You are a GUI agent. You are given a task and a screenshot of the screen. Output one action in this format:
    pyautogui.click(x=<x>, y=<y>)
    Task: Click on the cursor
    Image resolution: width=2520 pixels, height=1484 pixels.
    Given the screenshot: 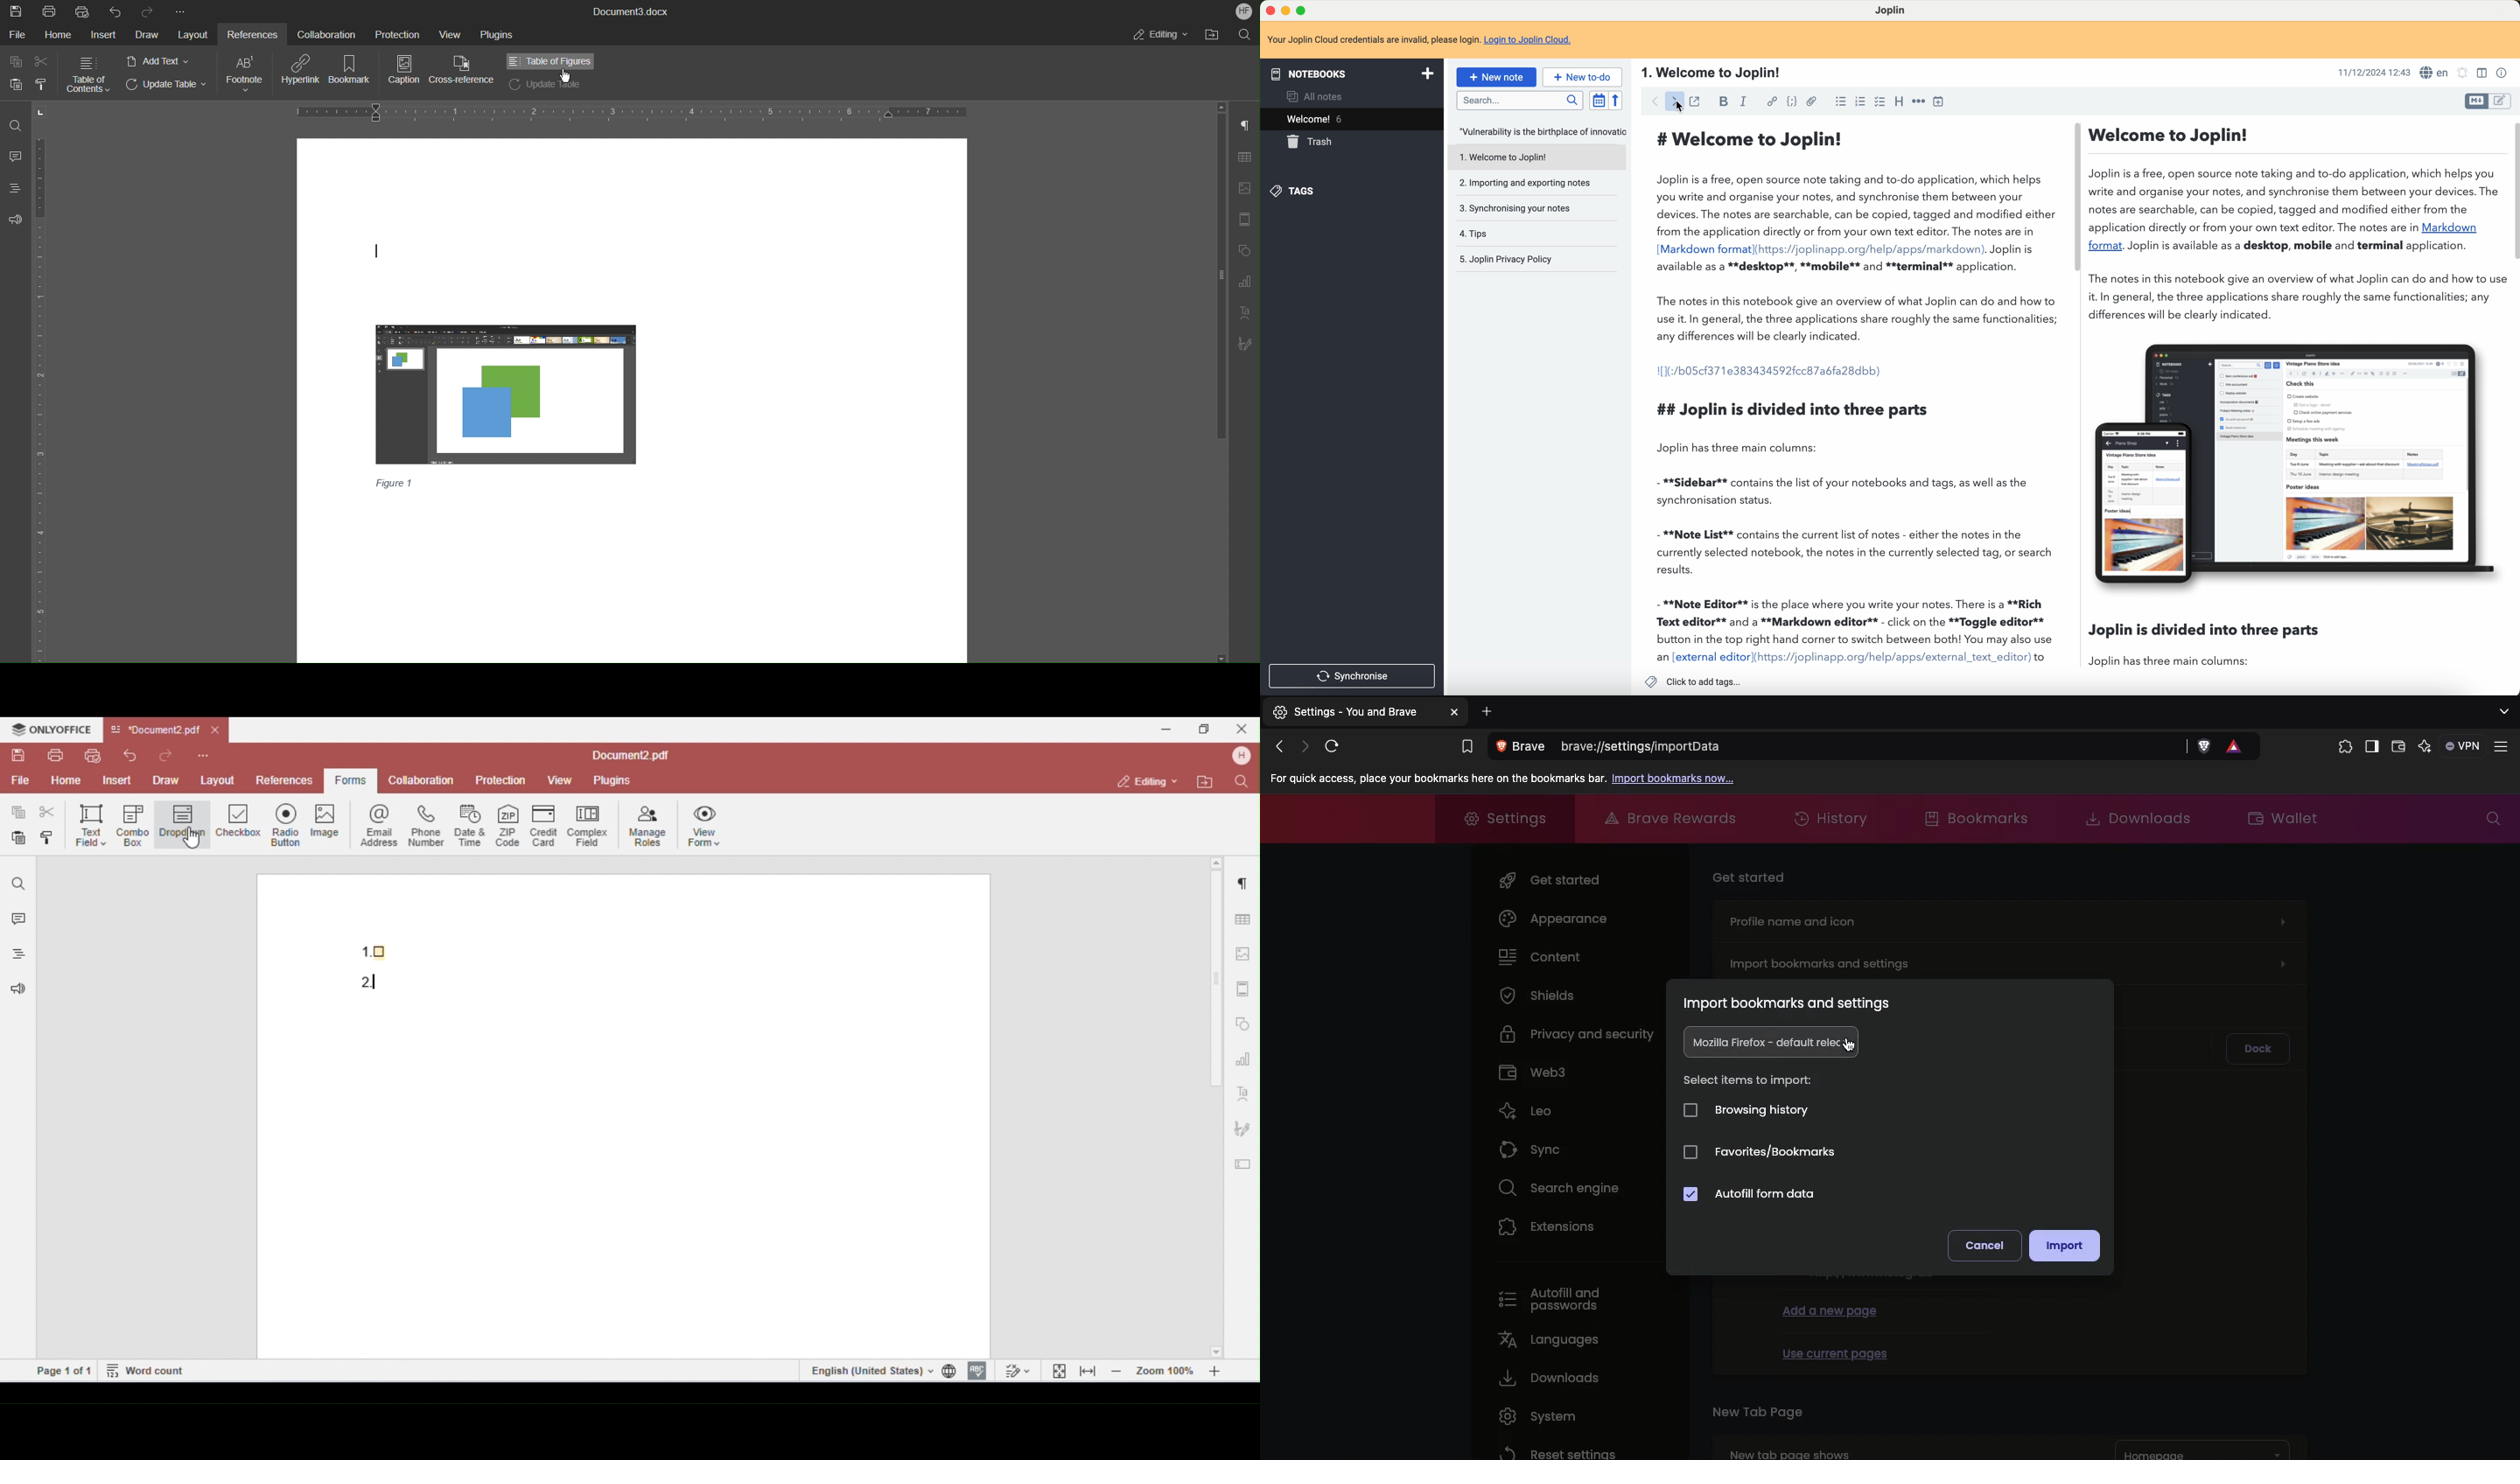 What is the action you would take?
    pyautogui.click(x=1849, y=1046)
    